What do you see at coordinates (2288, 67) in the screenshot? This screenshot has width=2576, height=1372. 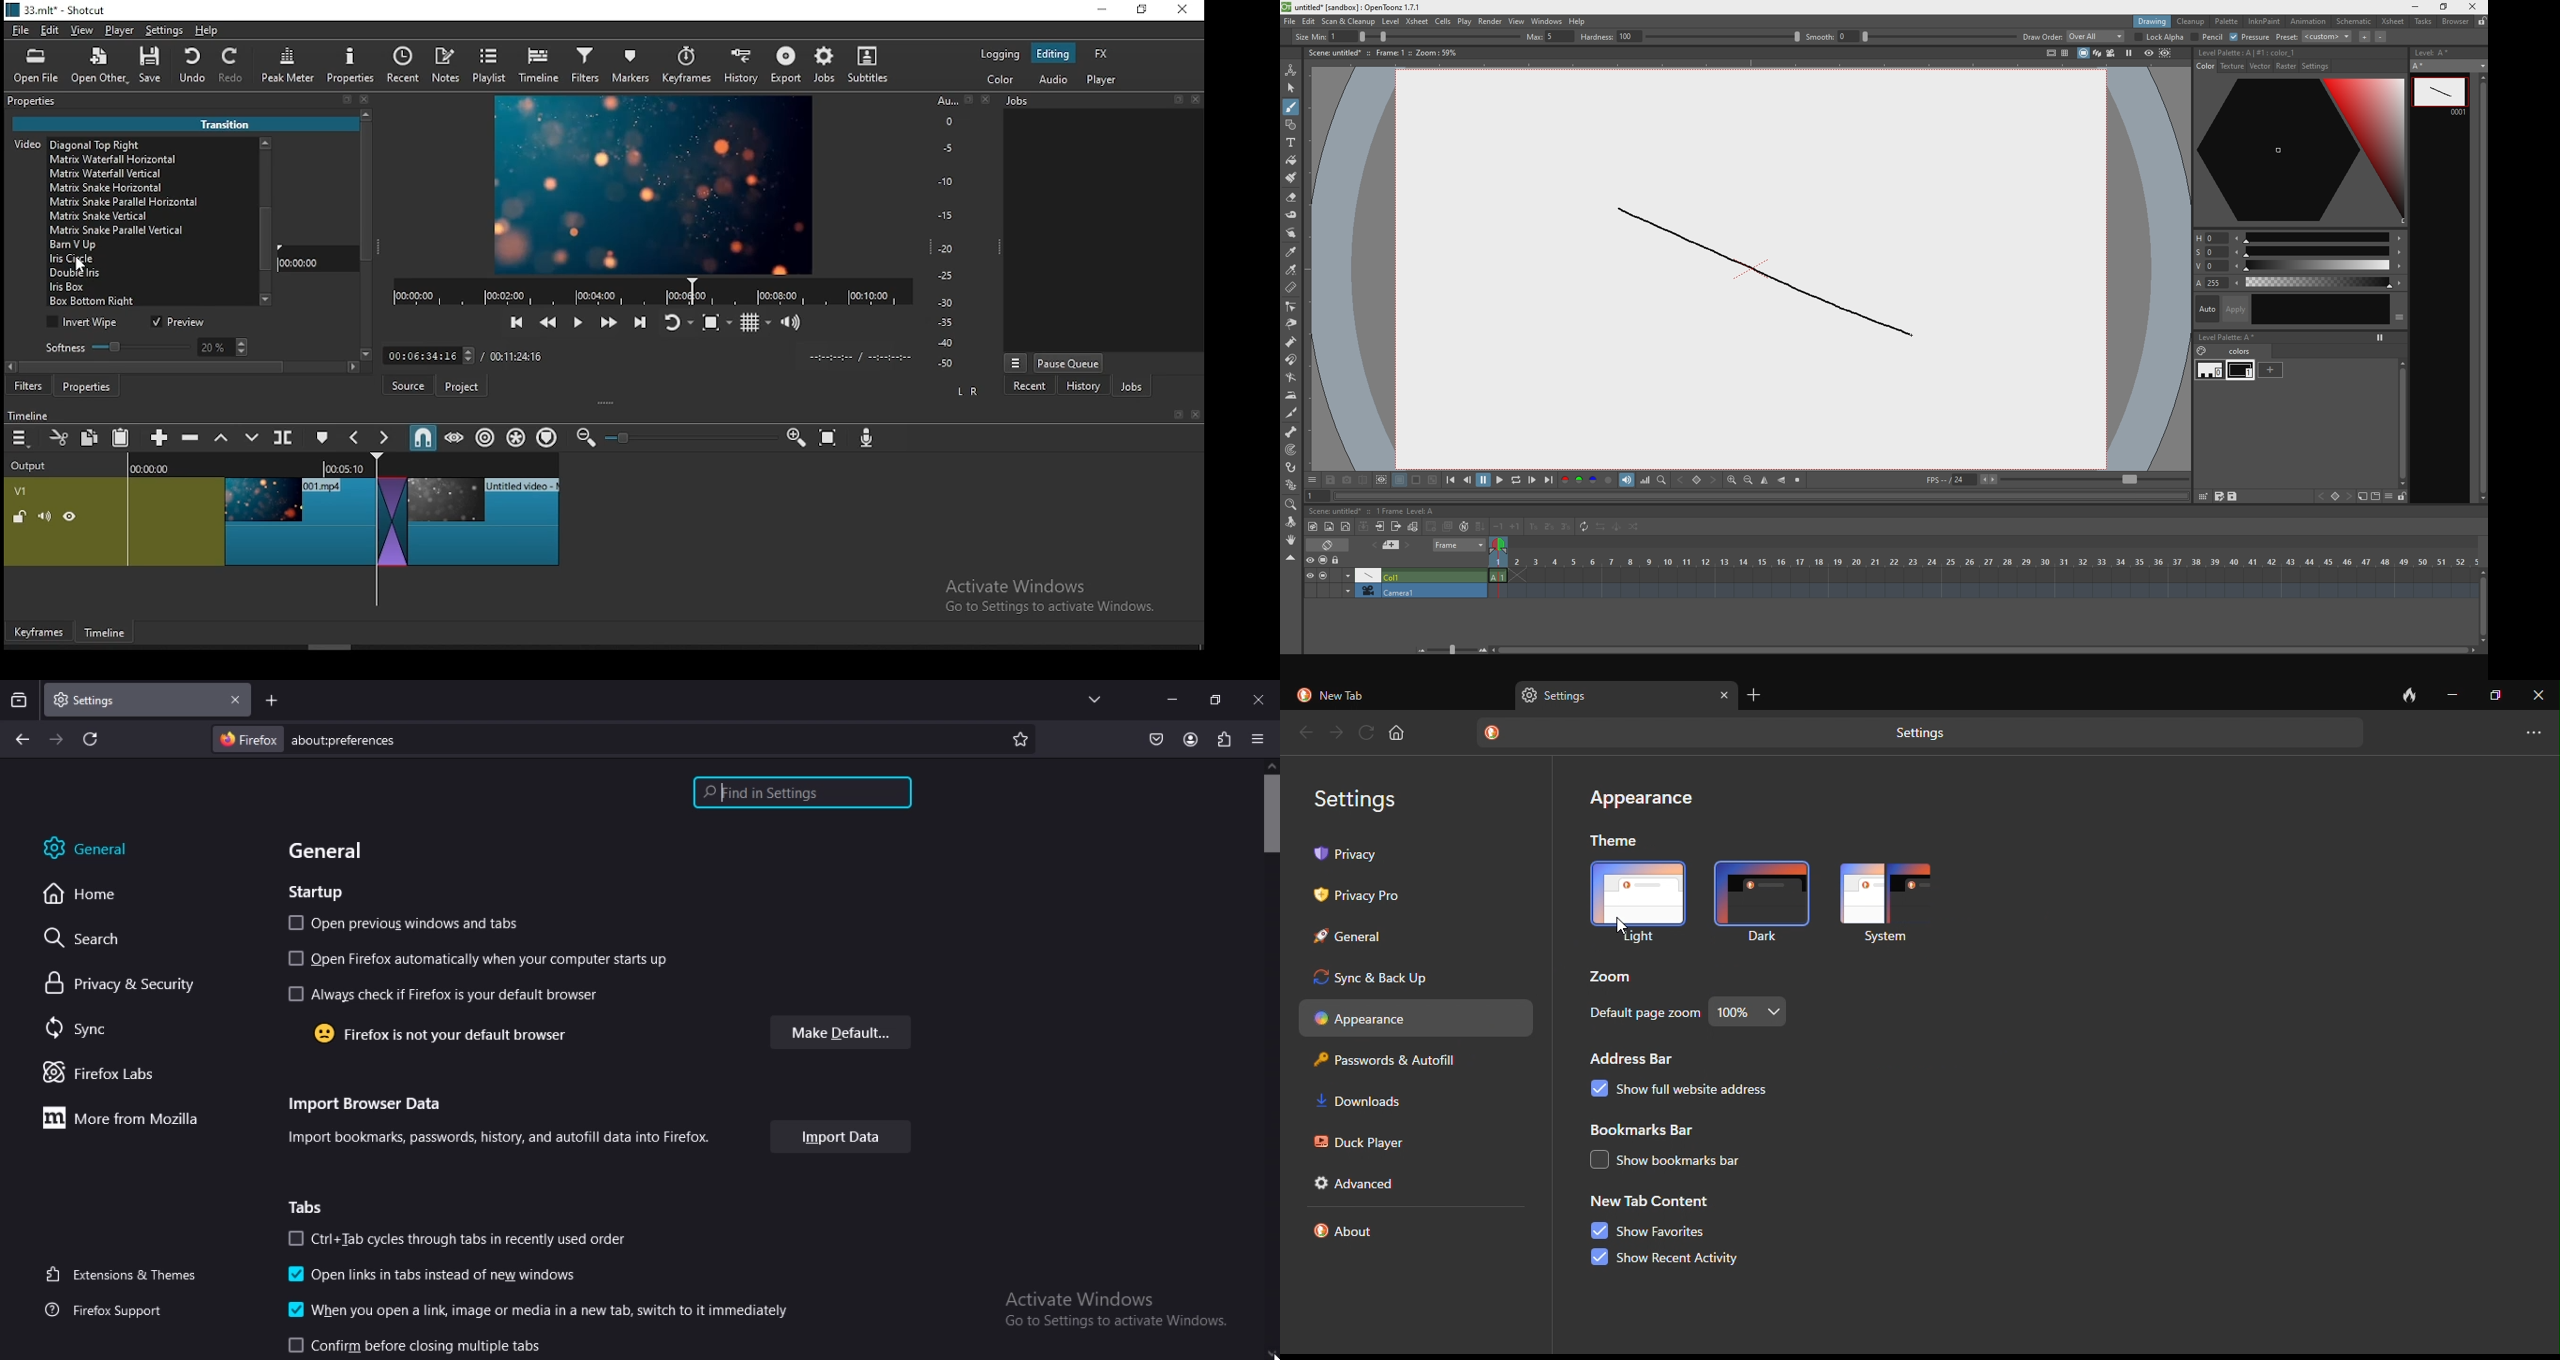 I see `raster` at bounding box center [2288, 67].